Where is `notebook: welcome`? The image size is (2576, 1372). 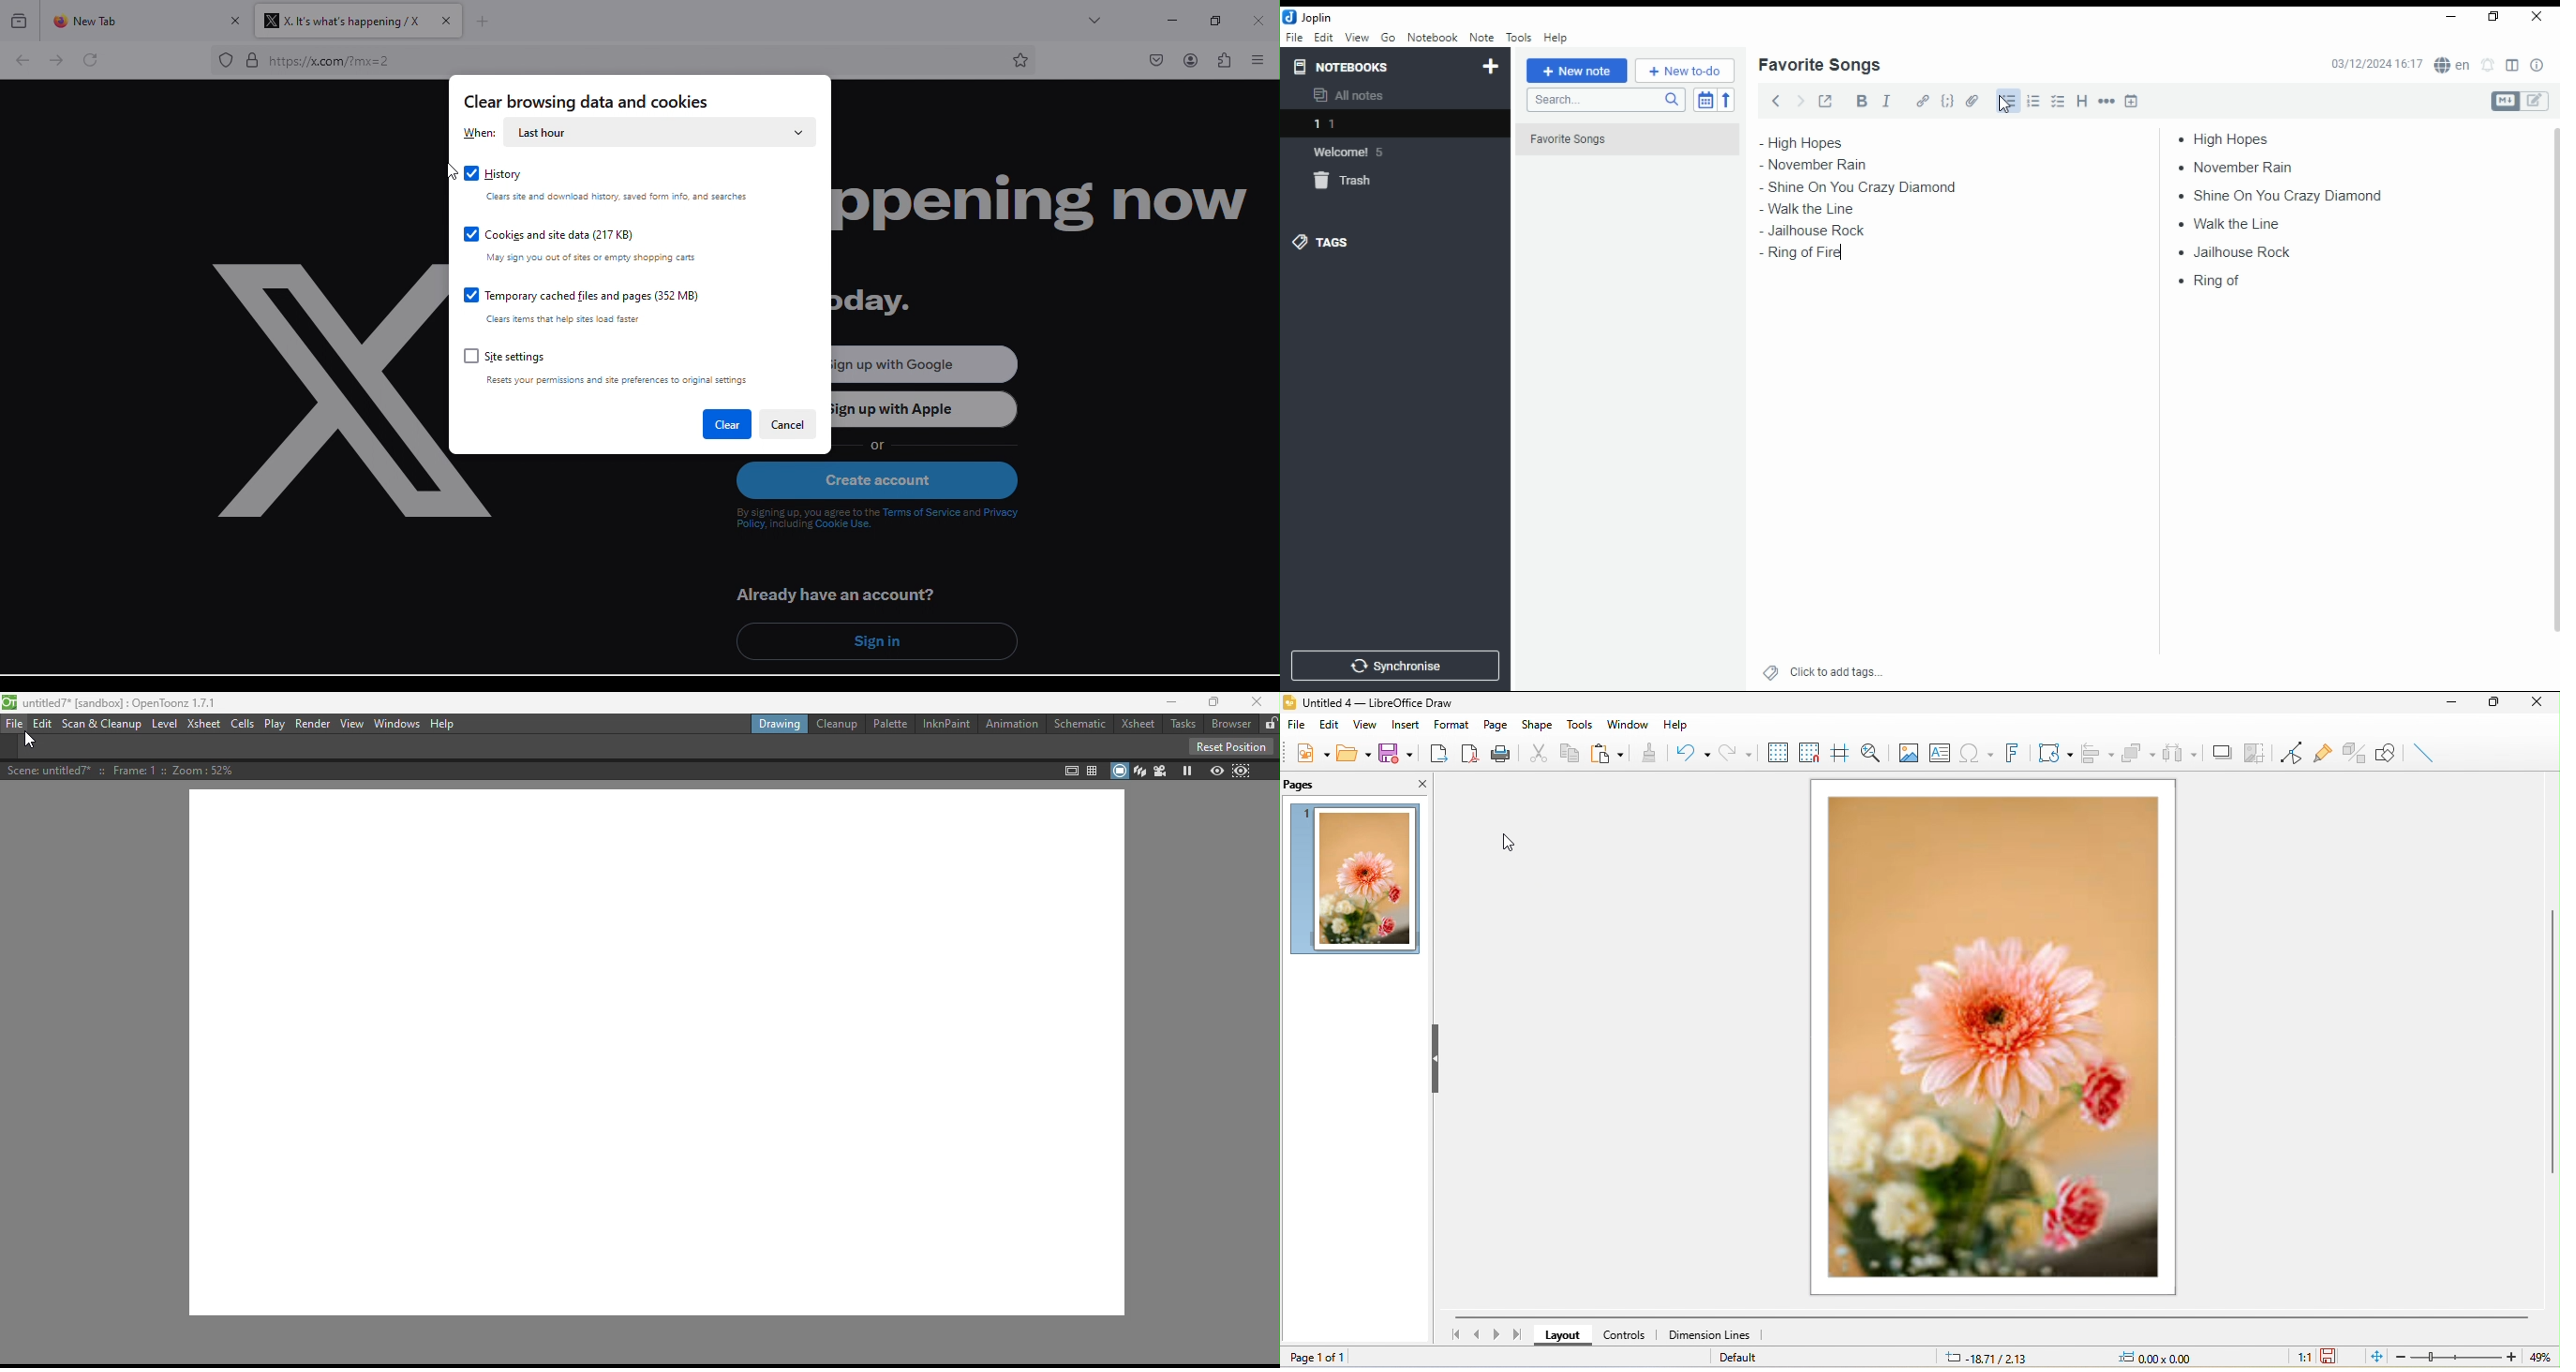
notebook: welcome is located at coordinates (1353, 151).